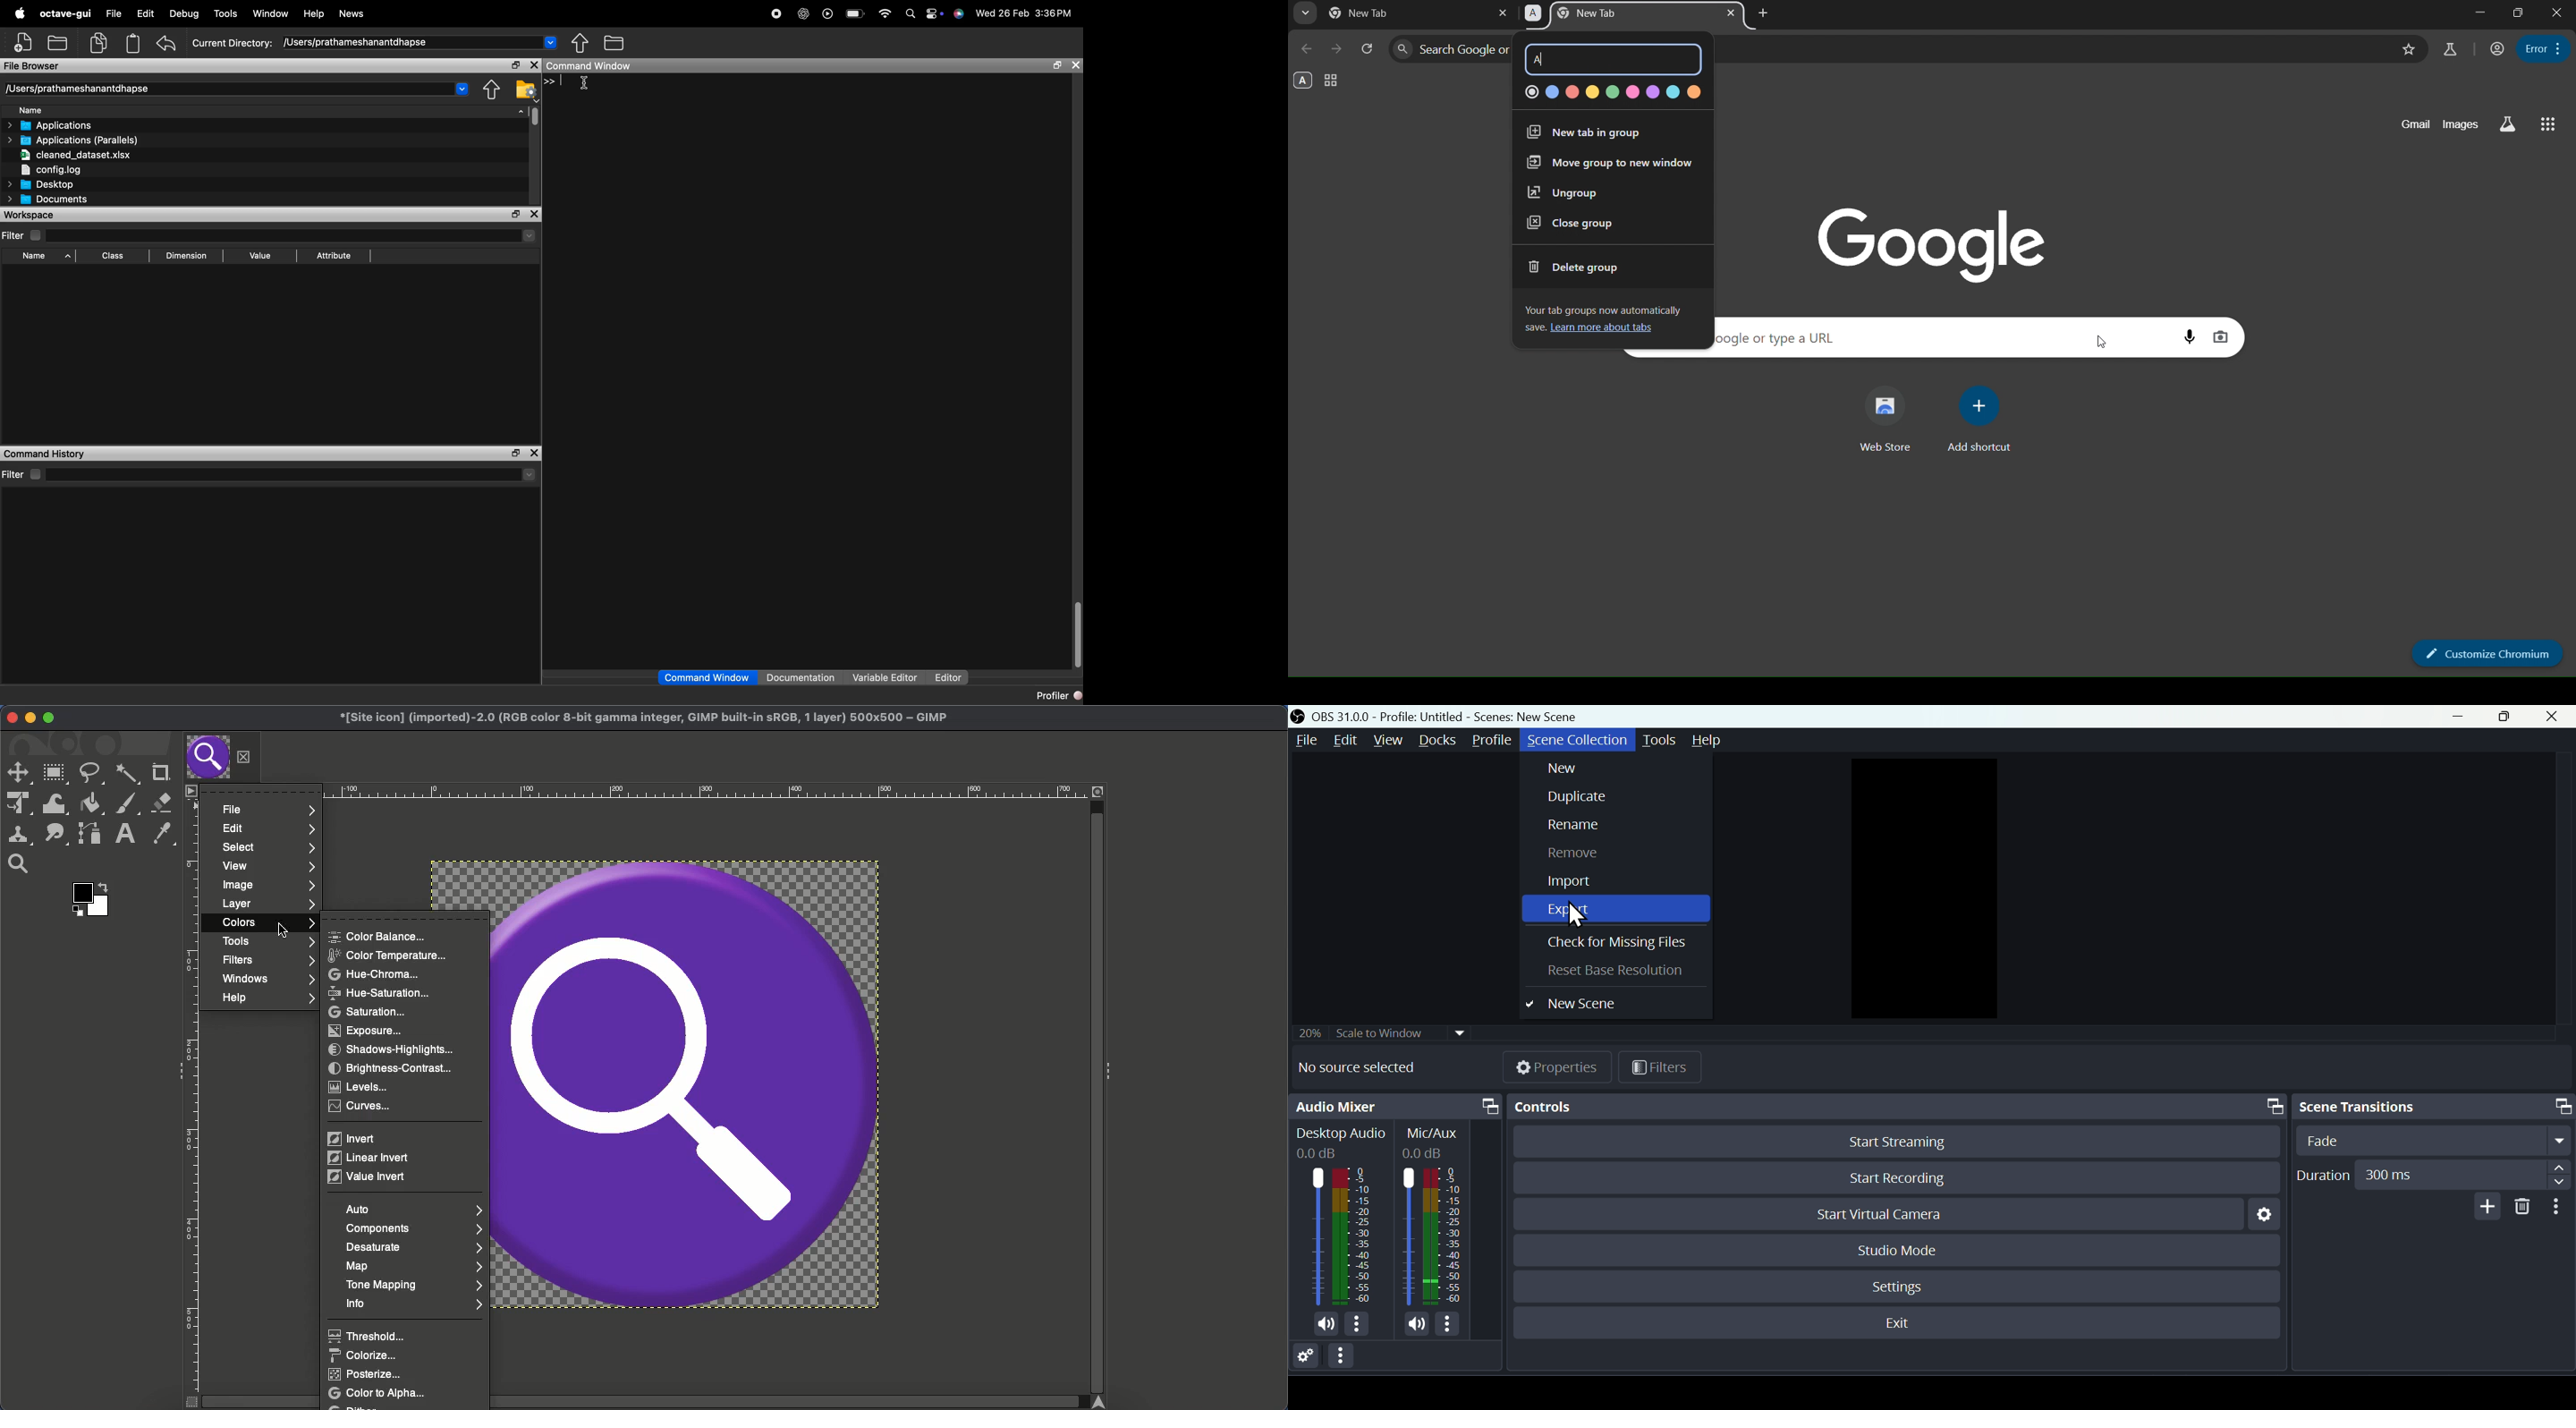 The height and width of the screenshot is (1428, 2576). Describe the element at coordinates (1601, 329) in the screenshot. I see `learn more about tabs` at that location.